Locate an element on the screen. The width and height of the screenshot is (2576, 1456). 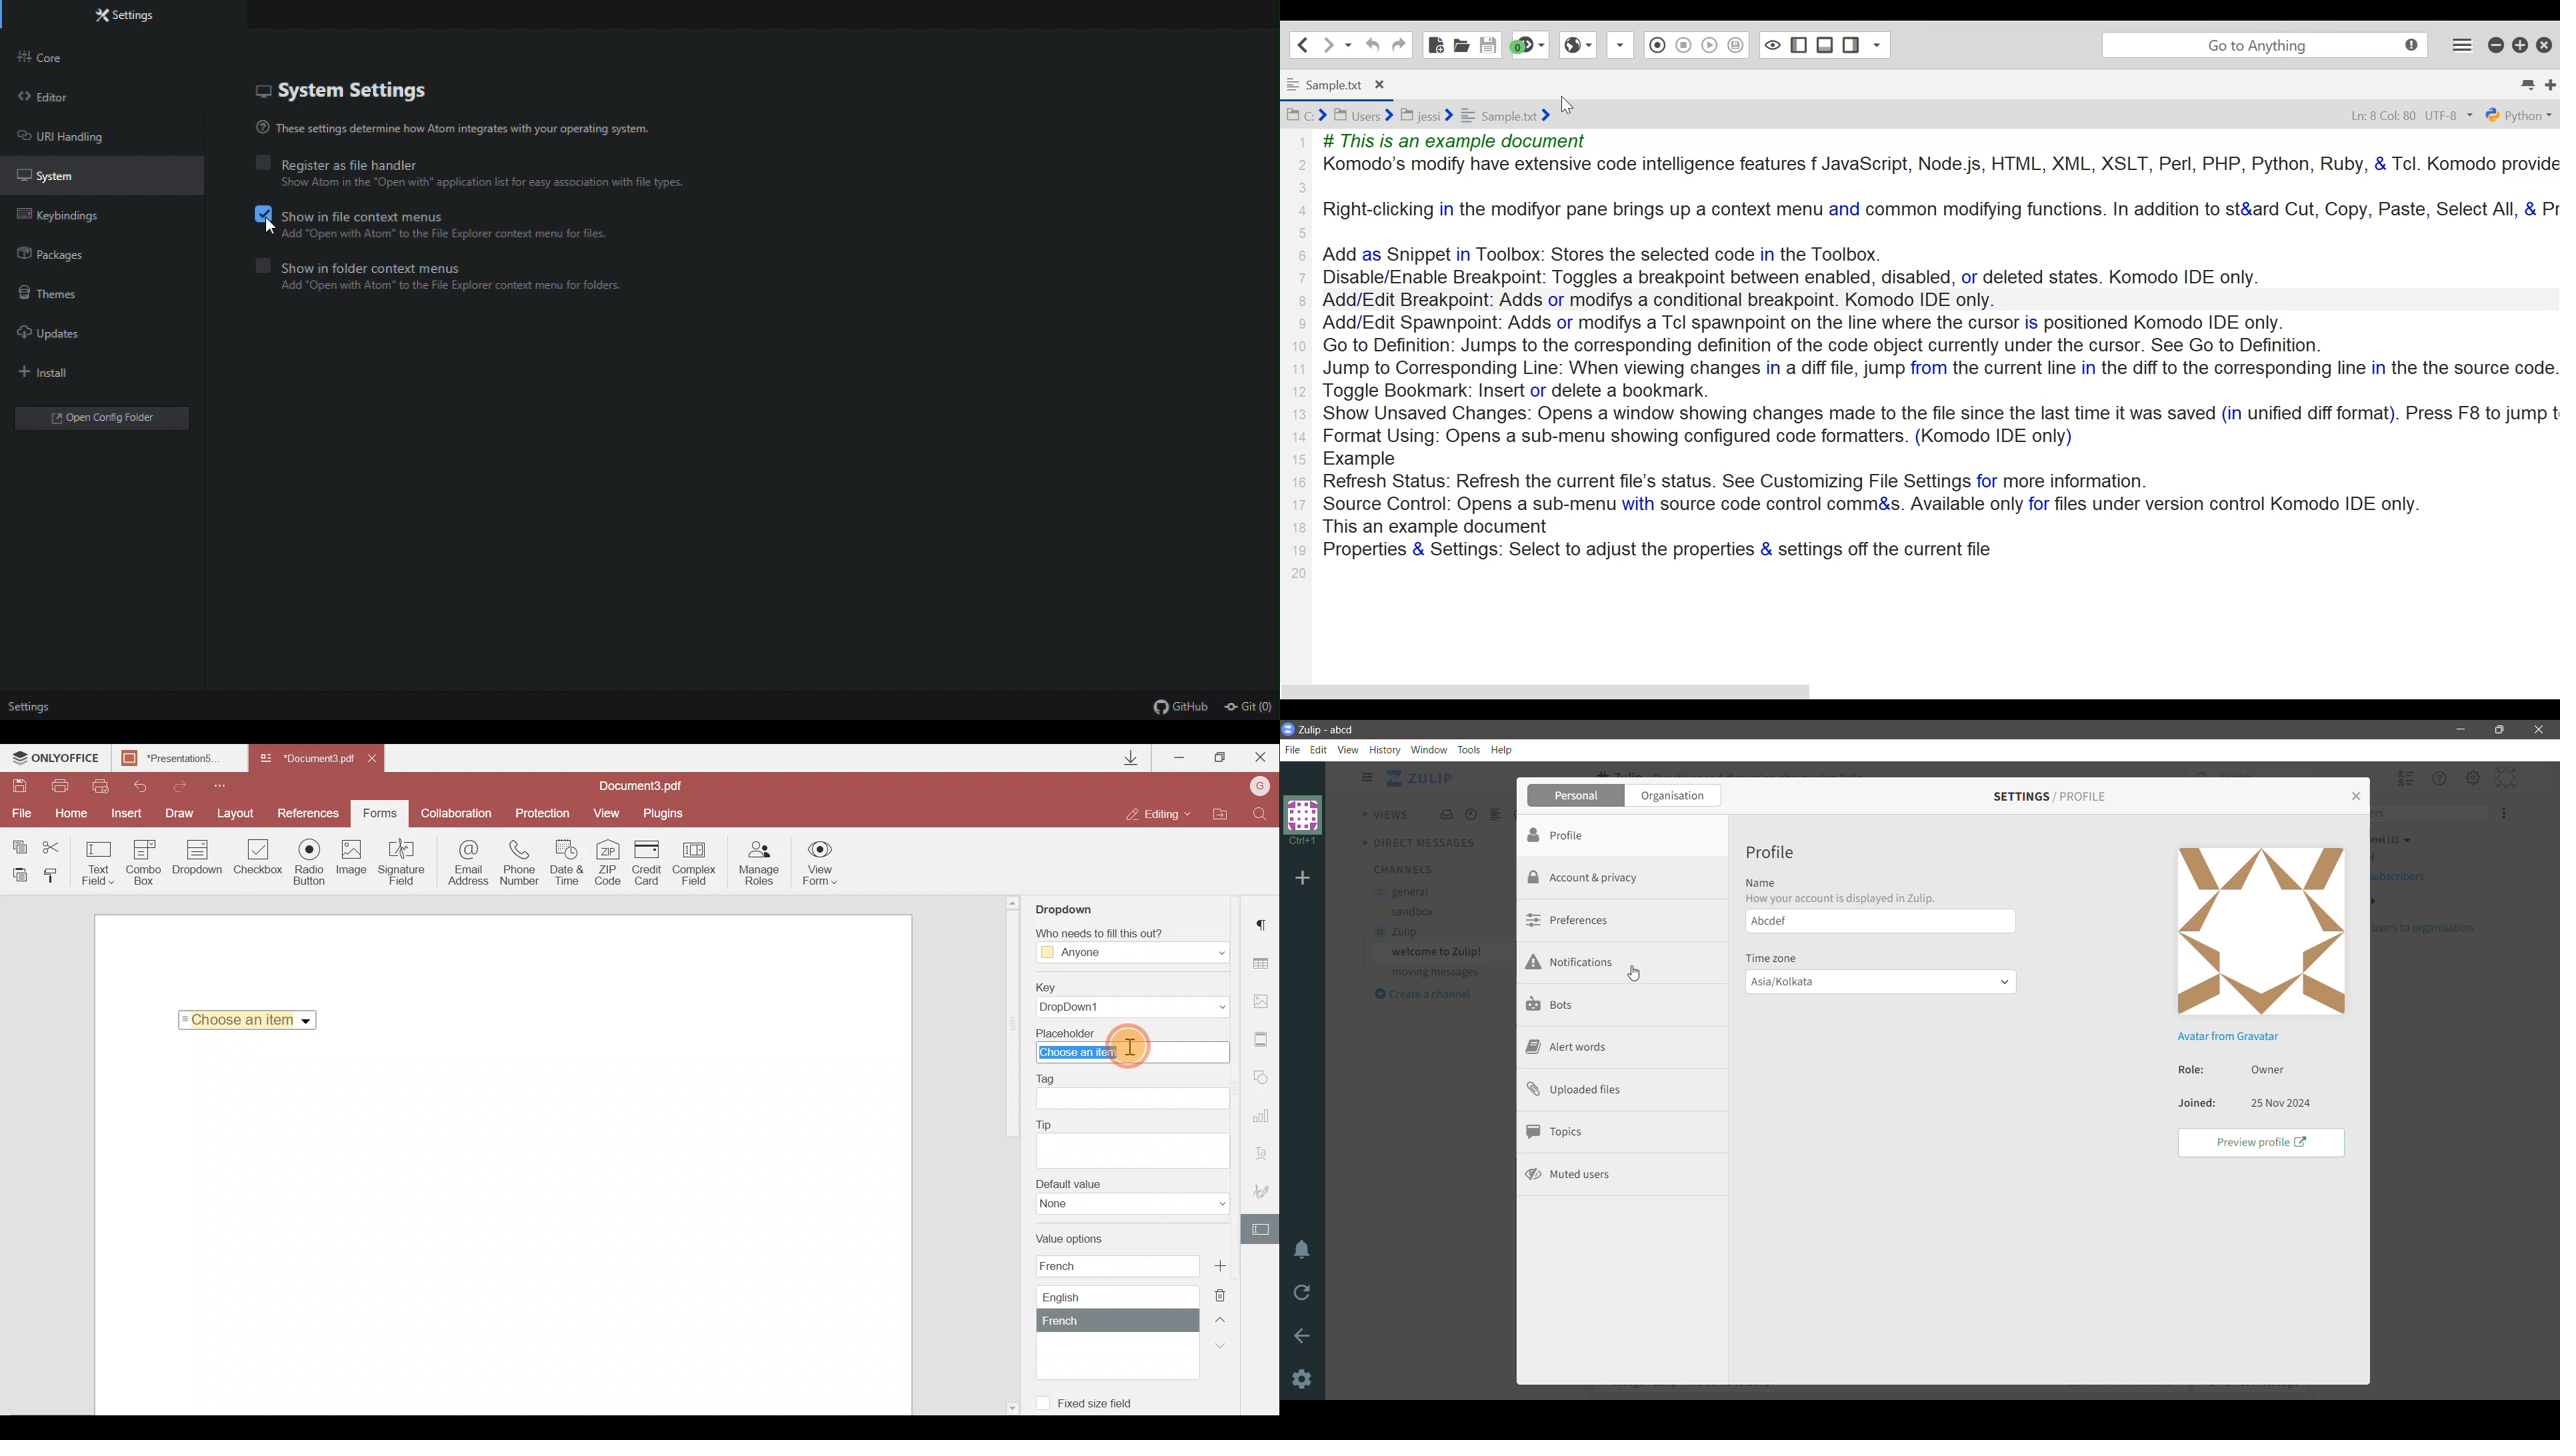
Alert words is located at coordinates (1566, 1049).